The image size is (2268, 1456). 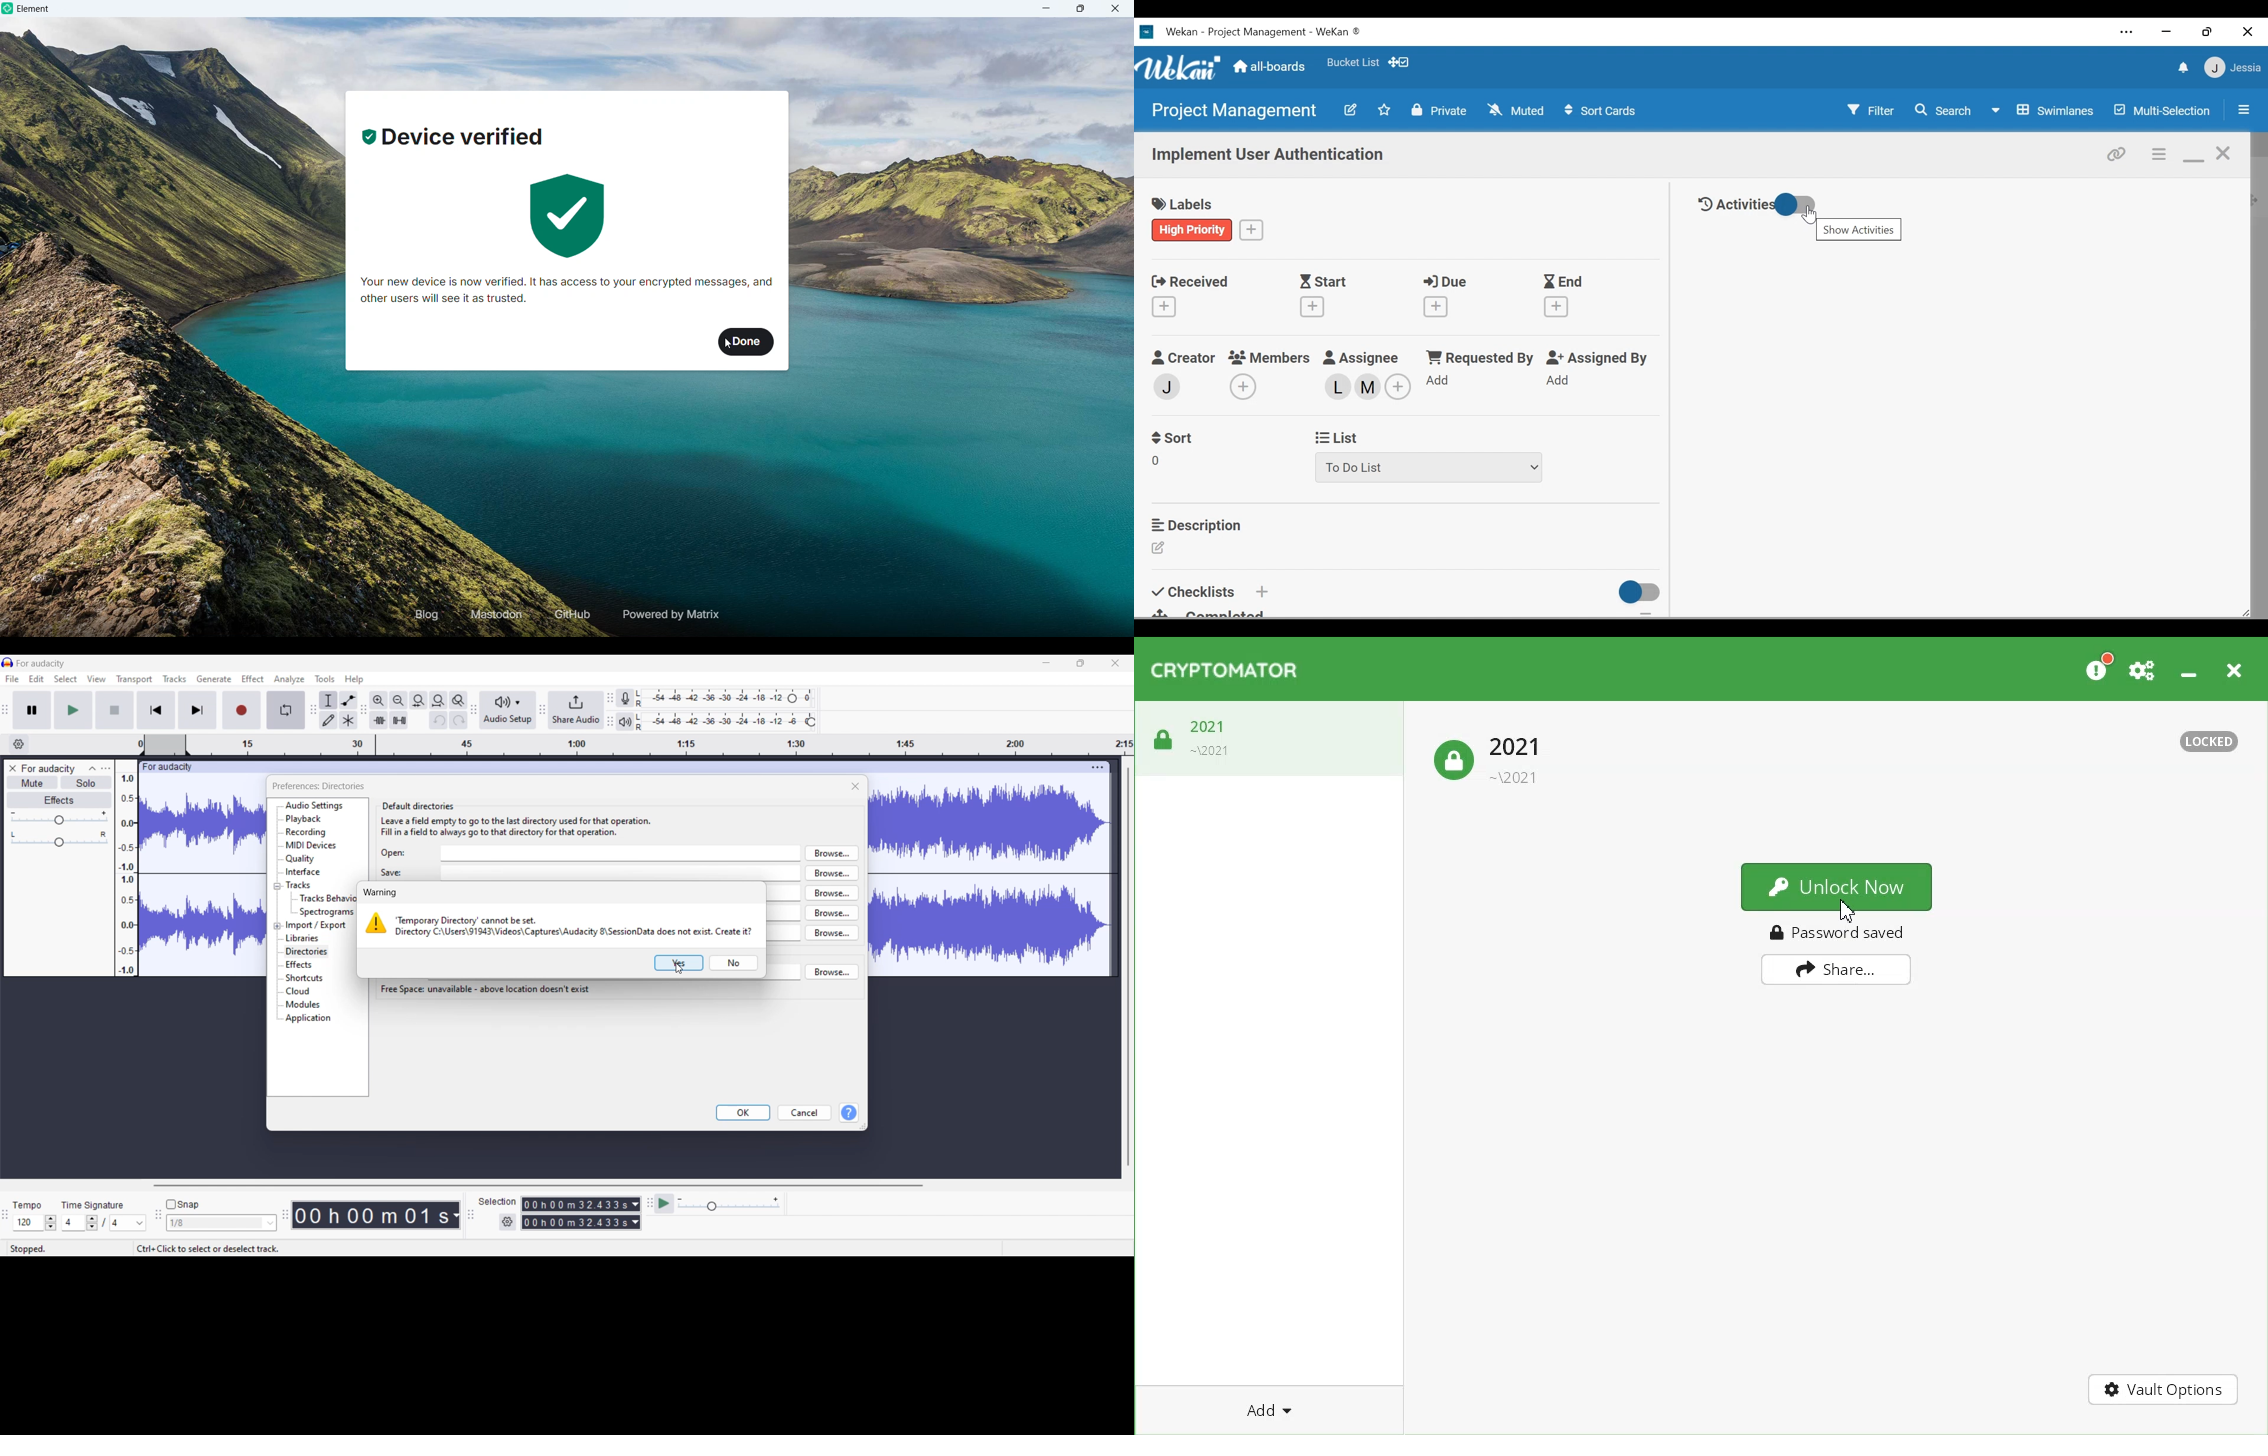 What do you see at coordinates (115, 710) in the screenshot?
I see `Stop` at bounding box center [115, 710].